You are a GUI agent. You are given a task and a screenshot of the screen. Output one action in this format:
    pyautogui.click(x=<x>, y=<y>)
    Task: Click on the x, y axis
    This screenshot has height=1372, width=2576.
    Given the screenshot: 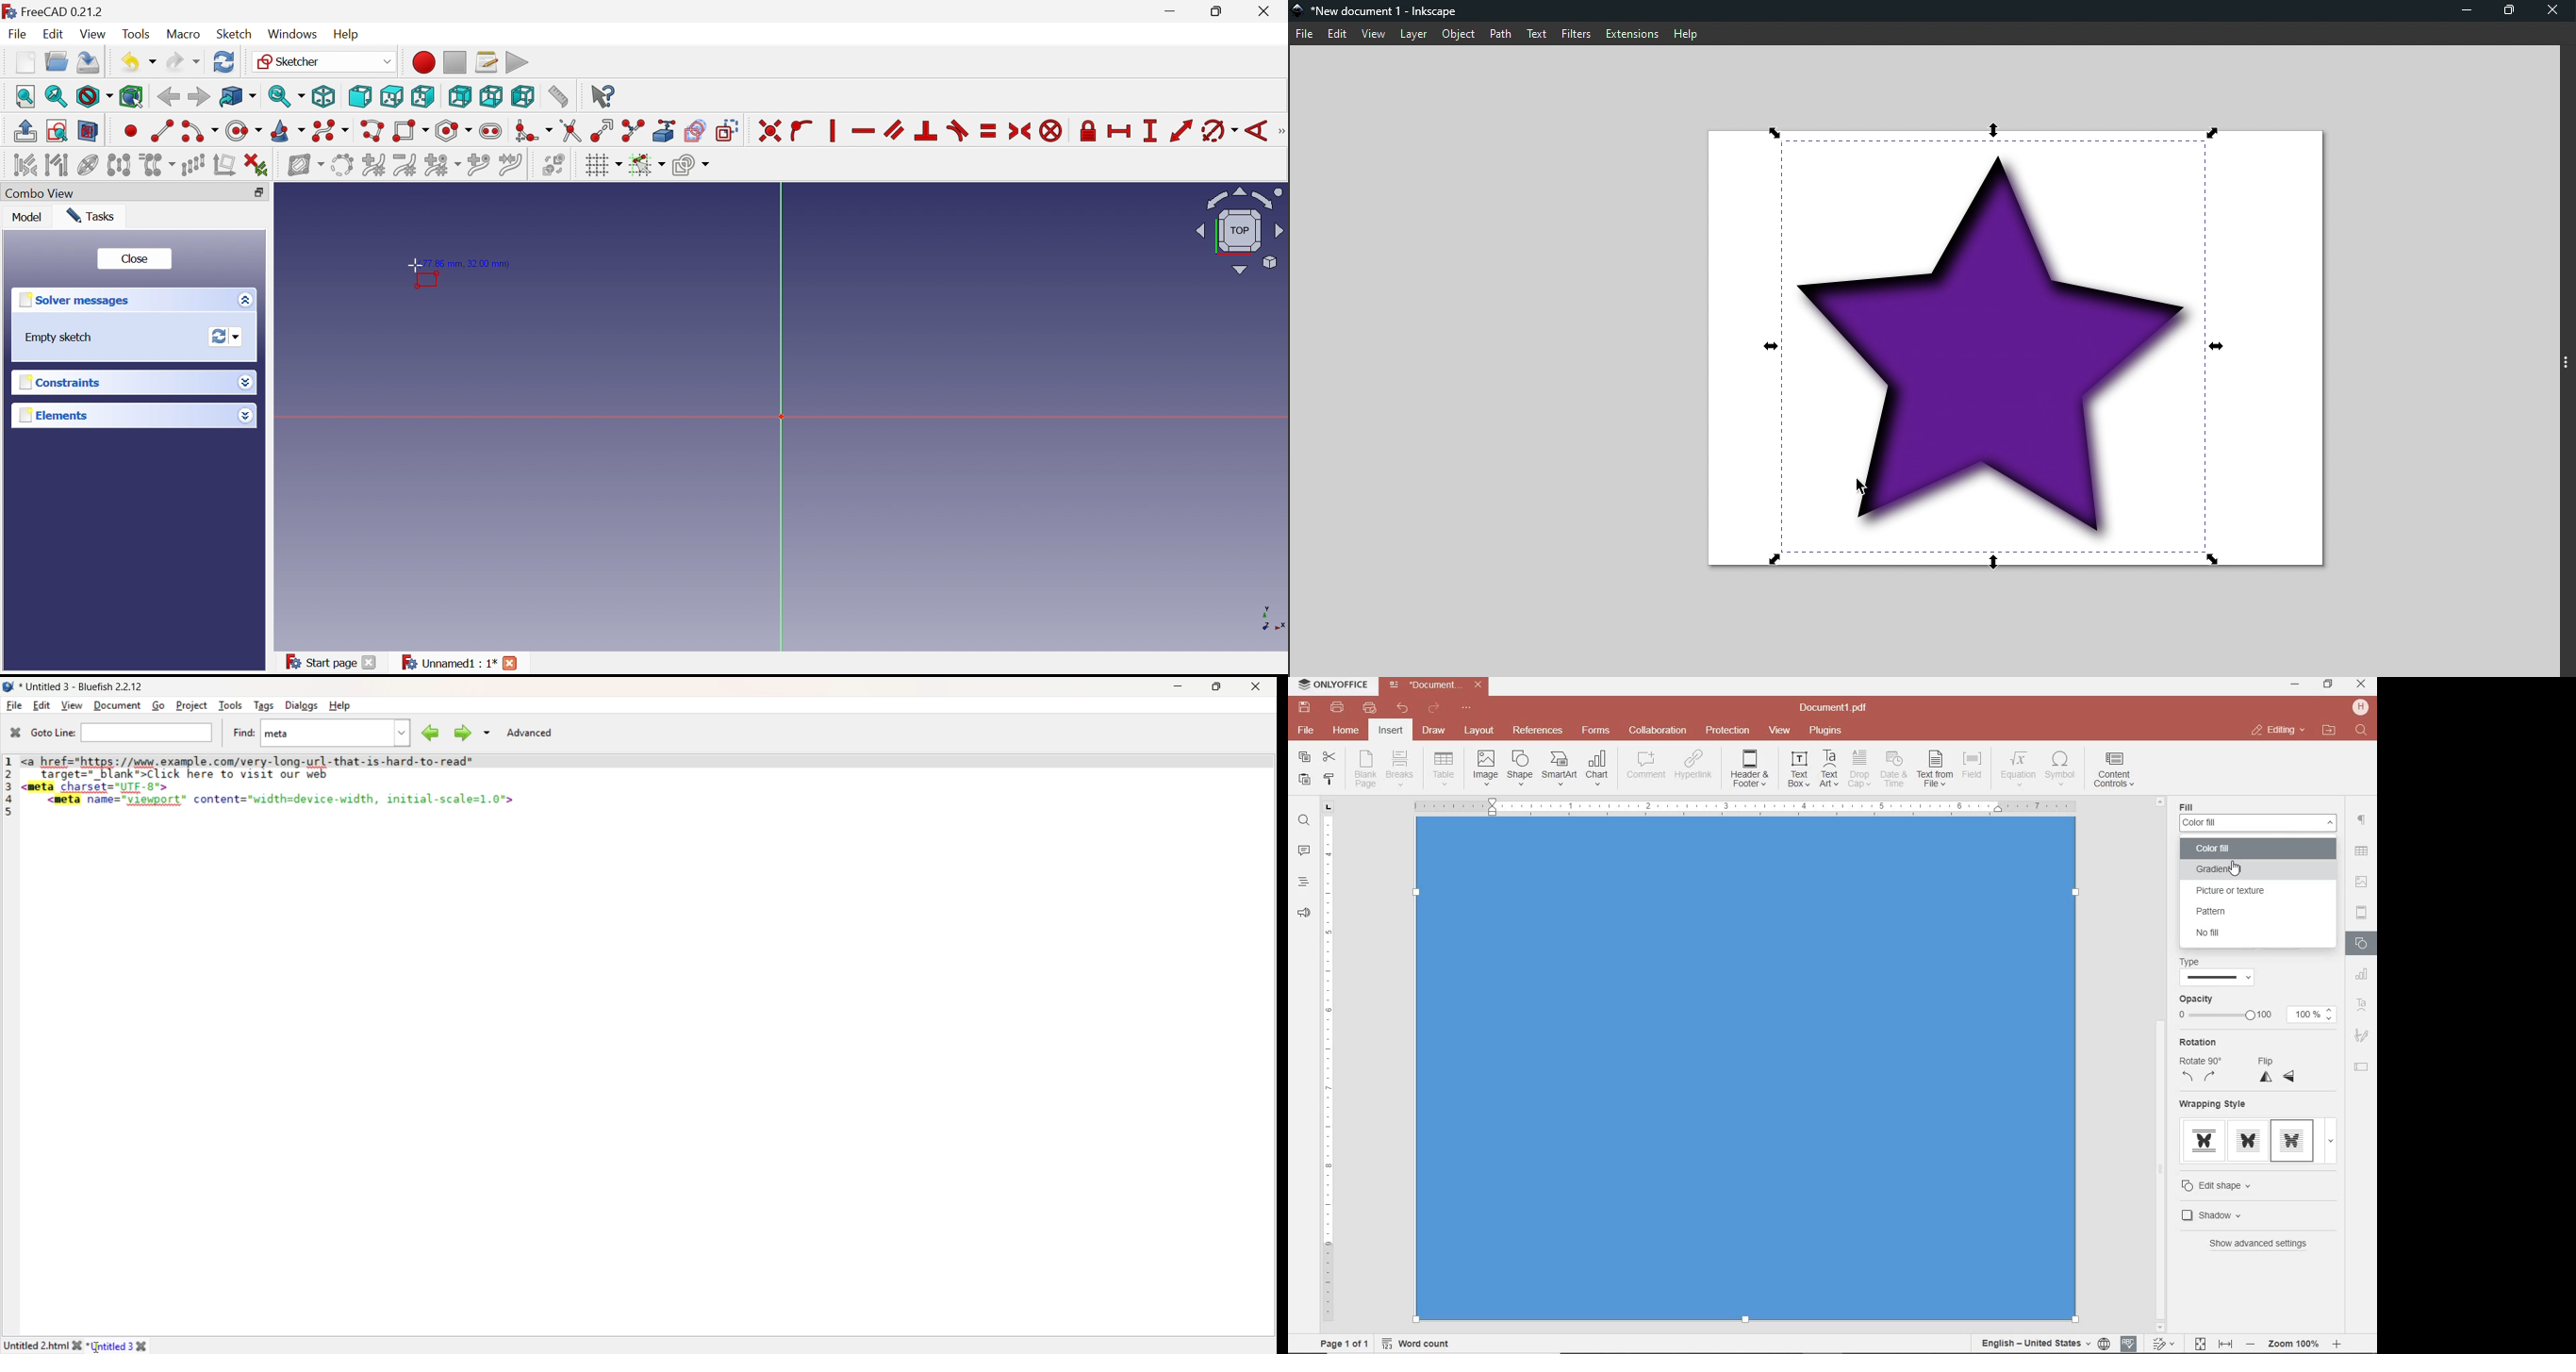 What is the action you would take?
    pyautogui.click(x=1269, y=619)
    